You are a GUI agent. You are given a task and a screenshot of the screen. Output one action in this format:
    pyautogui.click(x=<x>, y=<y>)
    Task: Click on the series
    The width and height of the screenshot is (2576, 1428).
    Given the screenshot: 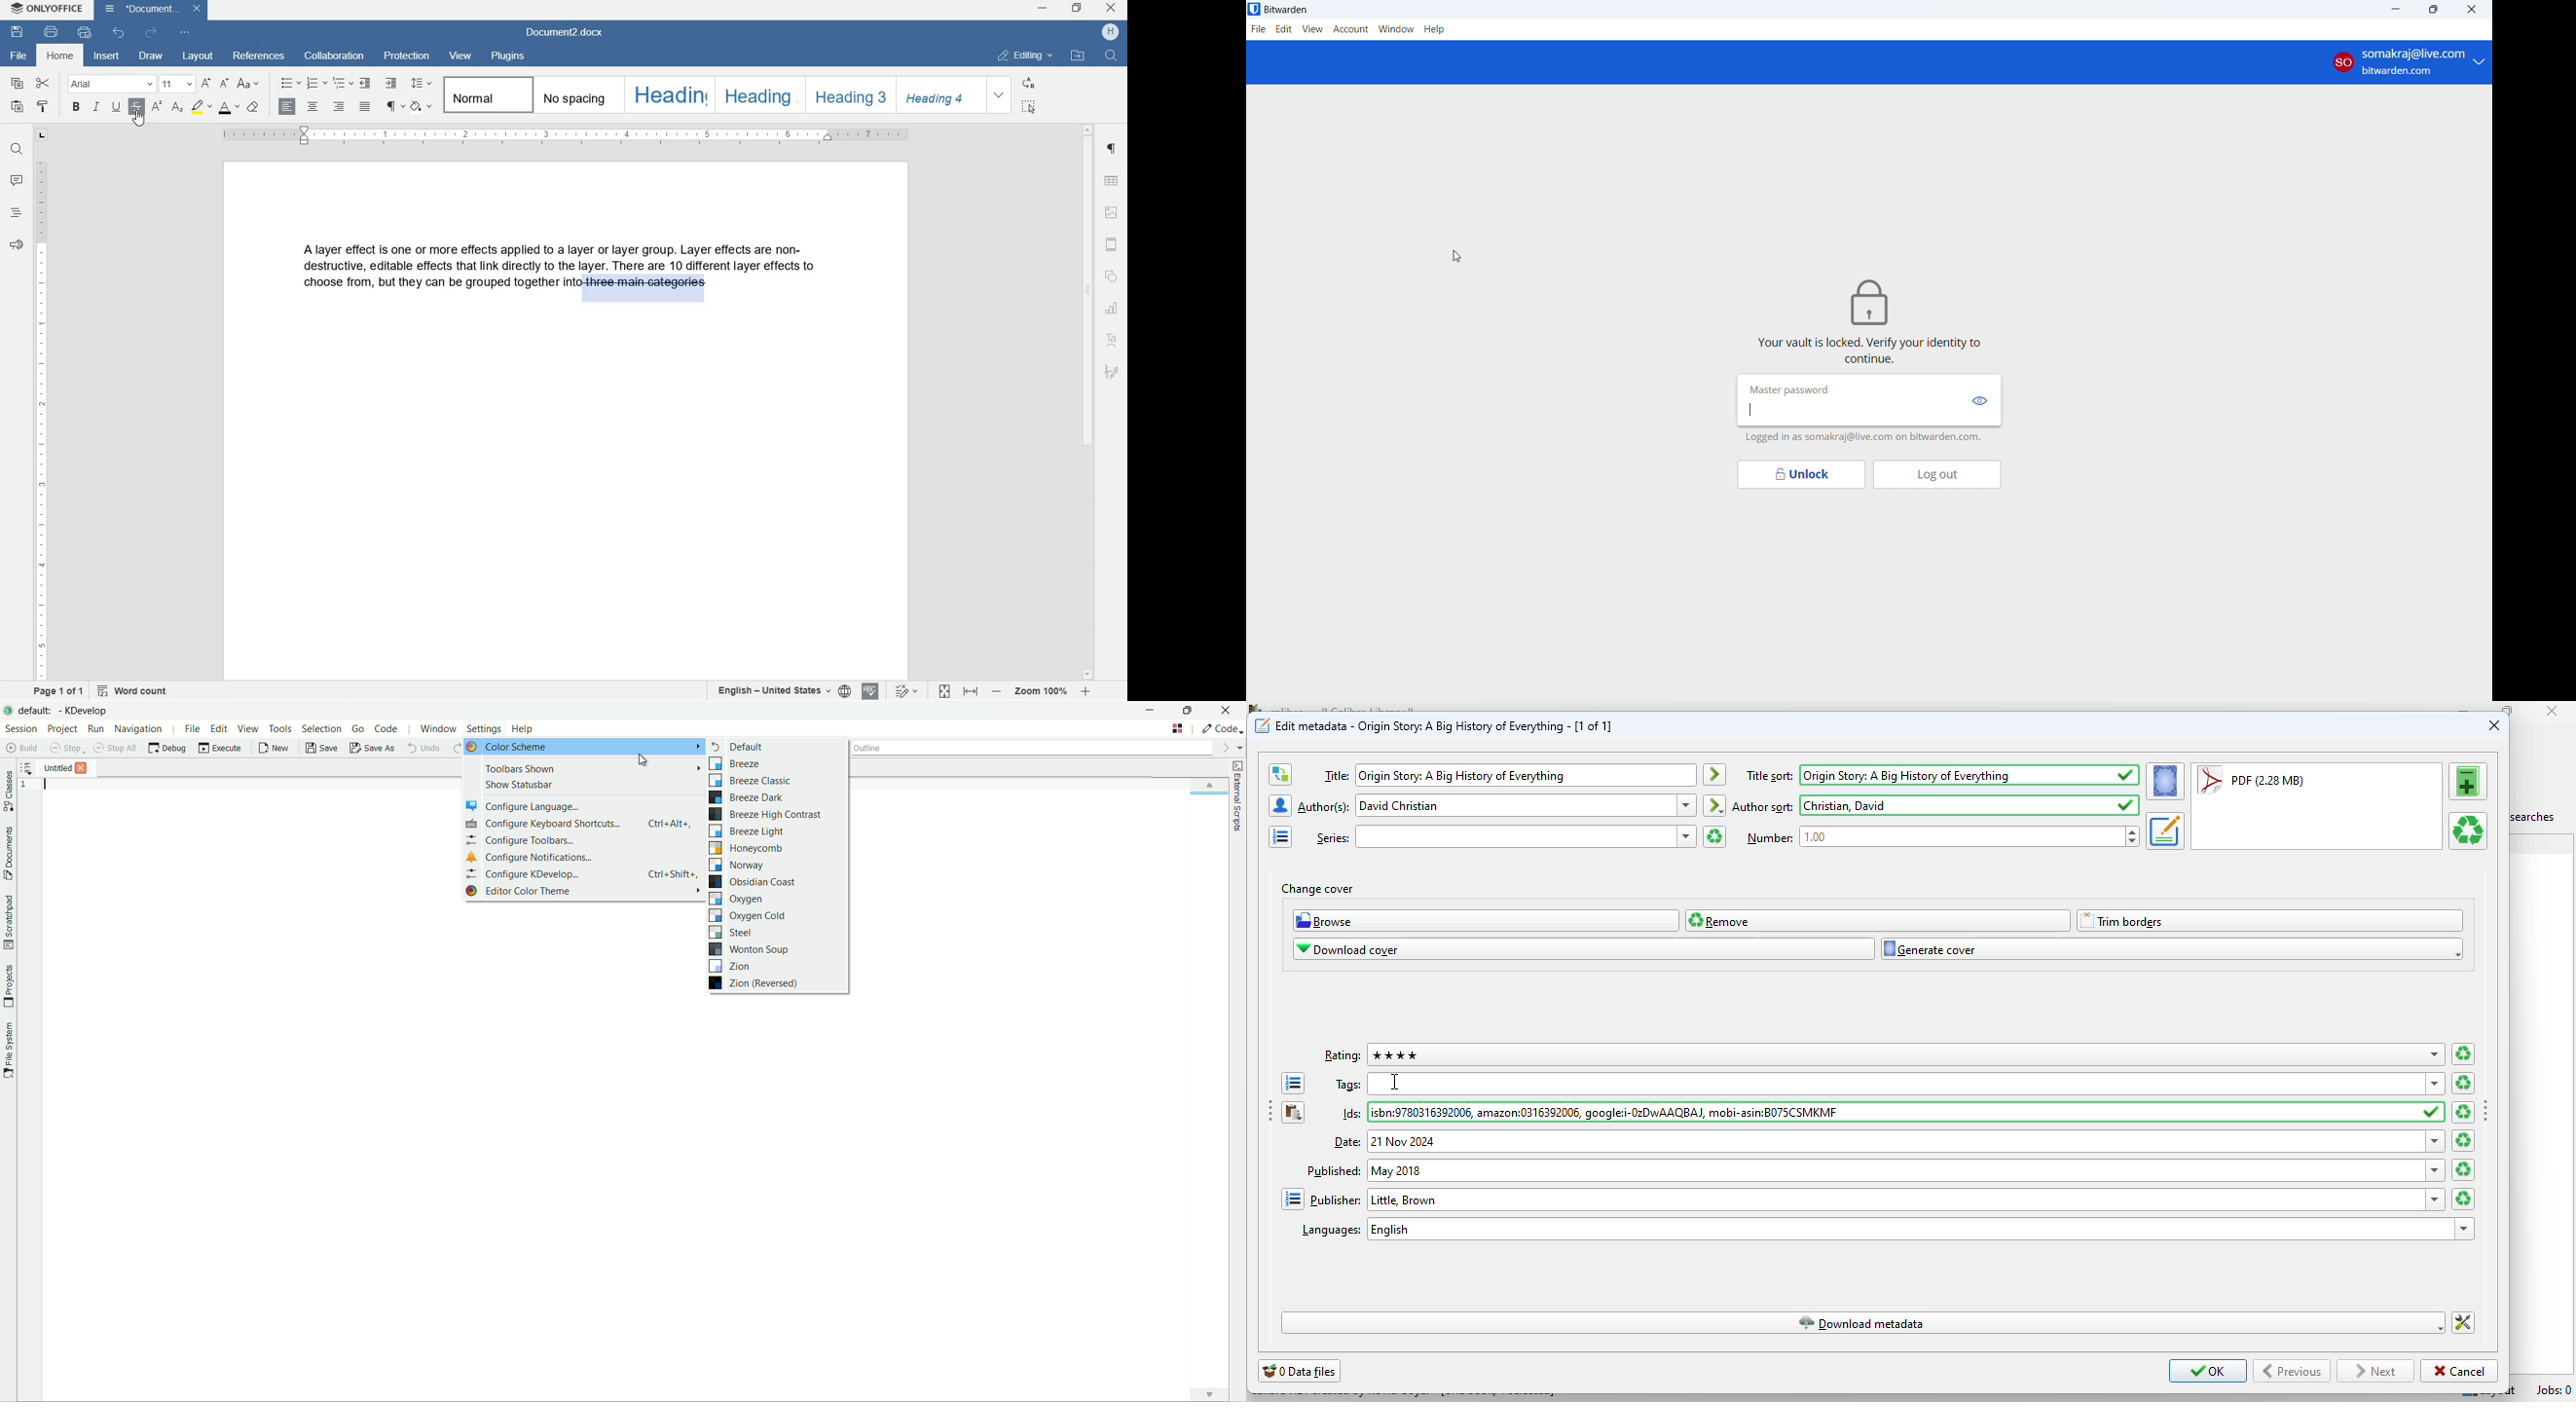 What is the action you would take?
    pyautogui.click(x=1516, y=836)
    